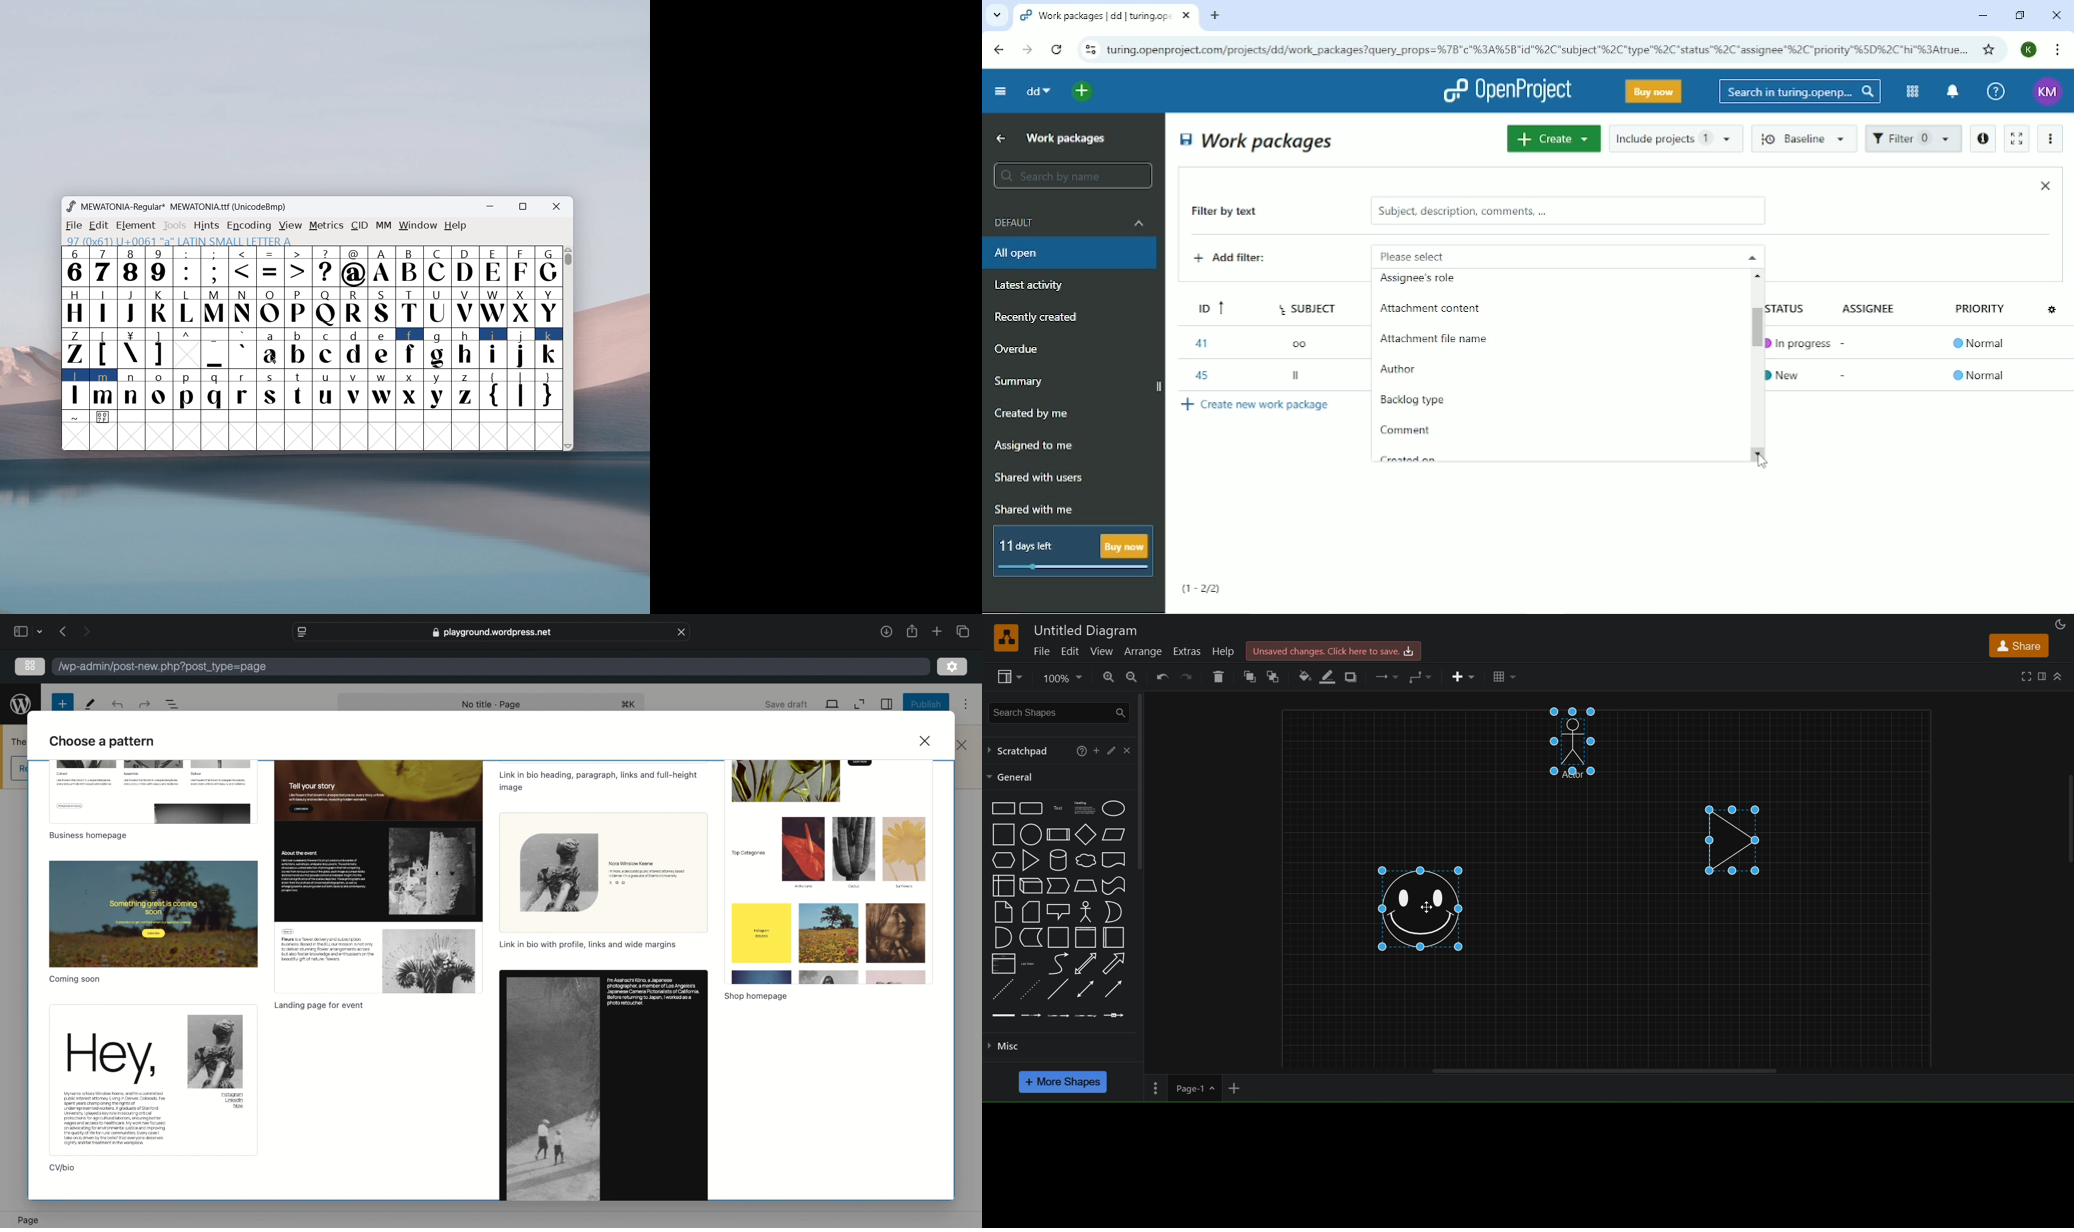 The height and width of the screenshot is (1232, 2100). What do you see at coordinates (1030, 990) in the screenshot?
I see `dotted line` at bounding box center [1030, 990].